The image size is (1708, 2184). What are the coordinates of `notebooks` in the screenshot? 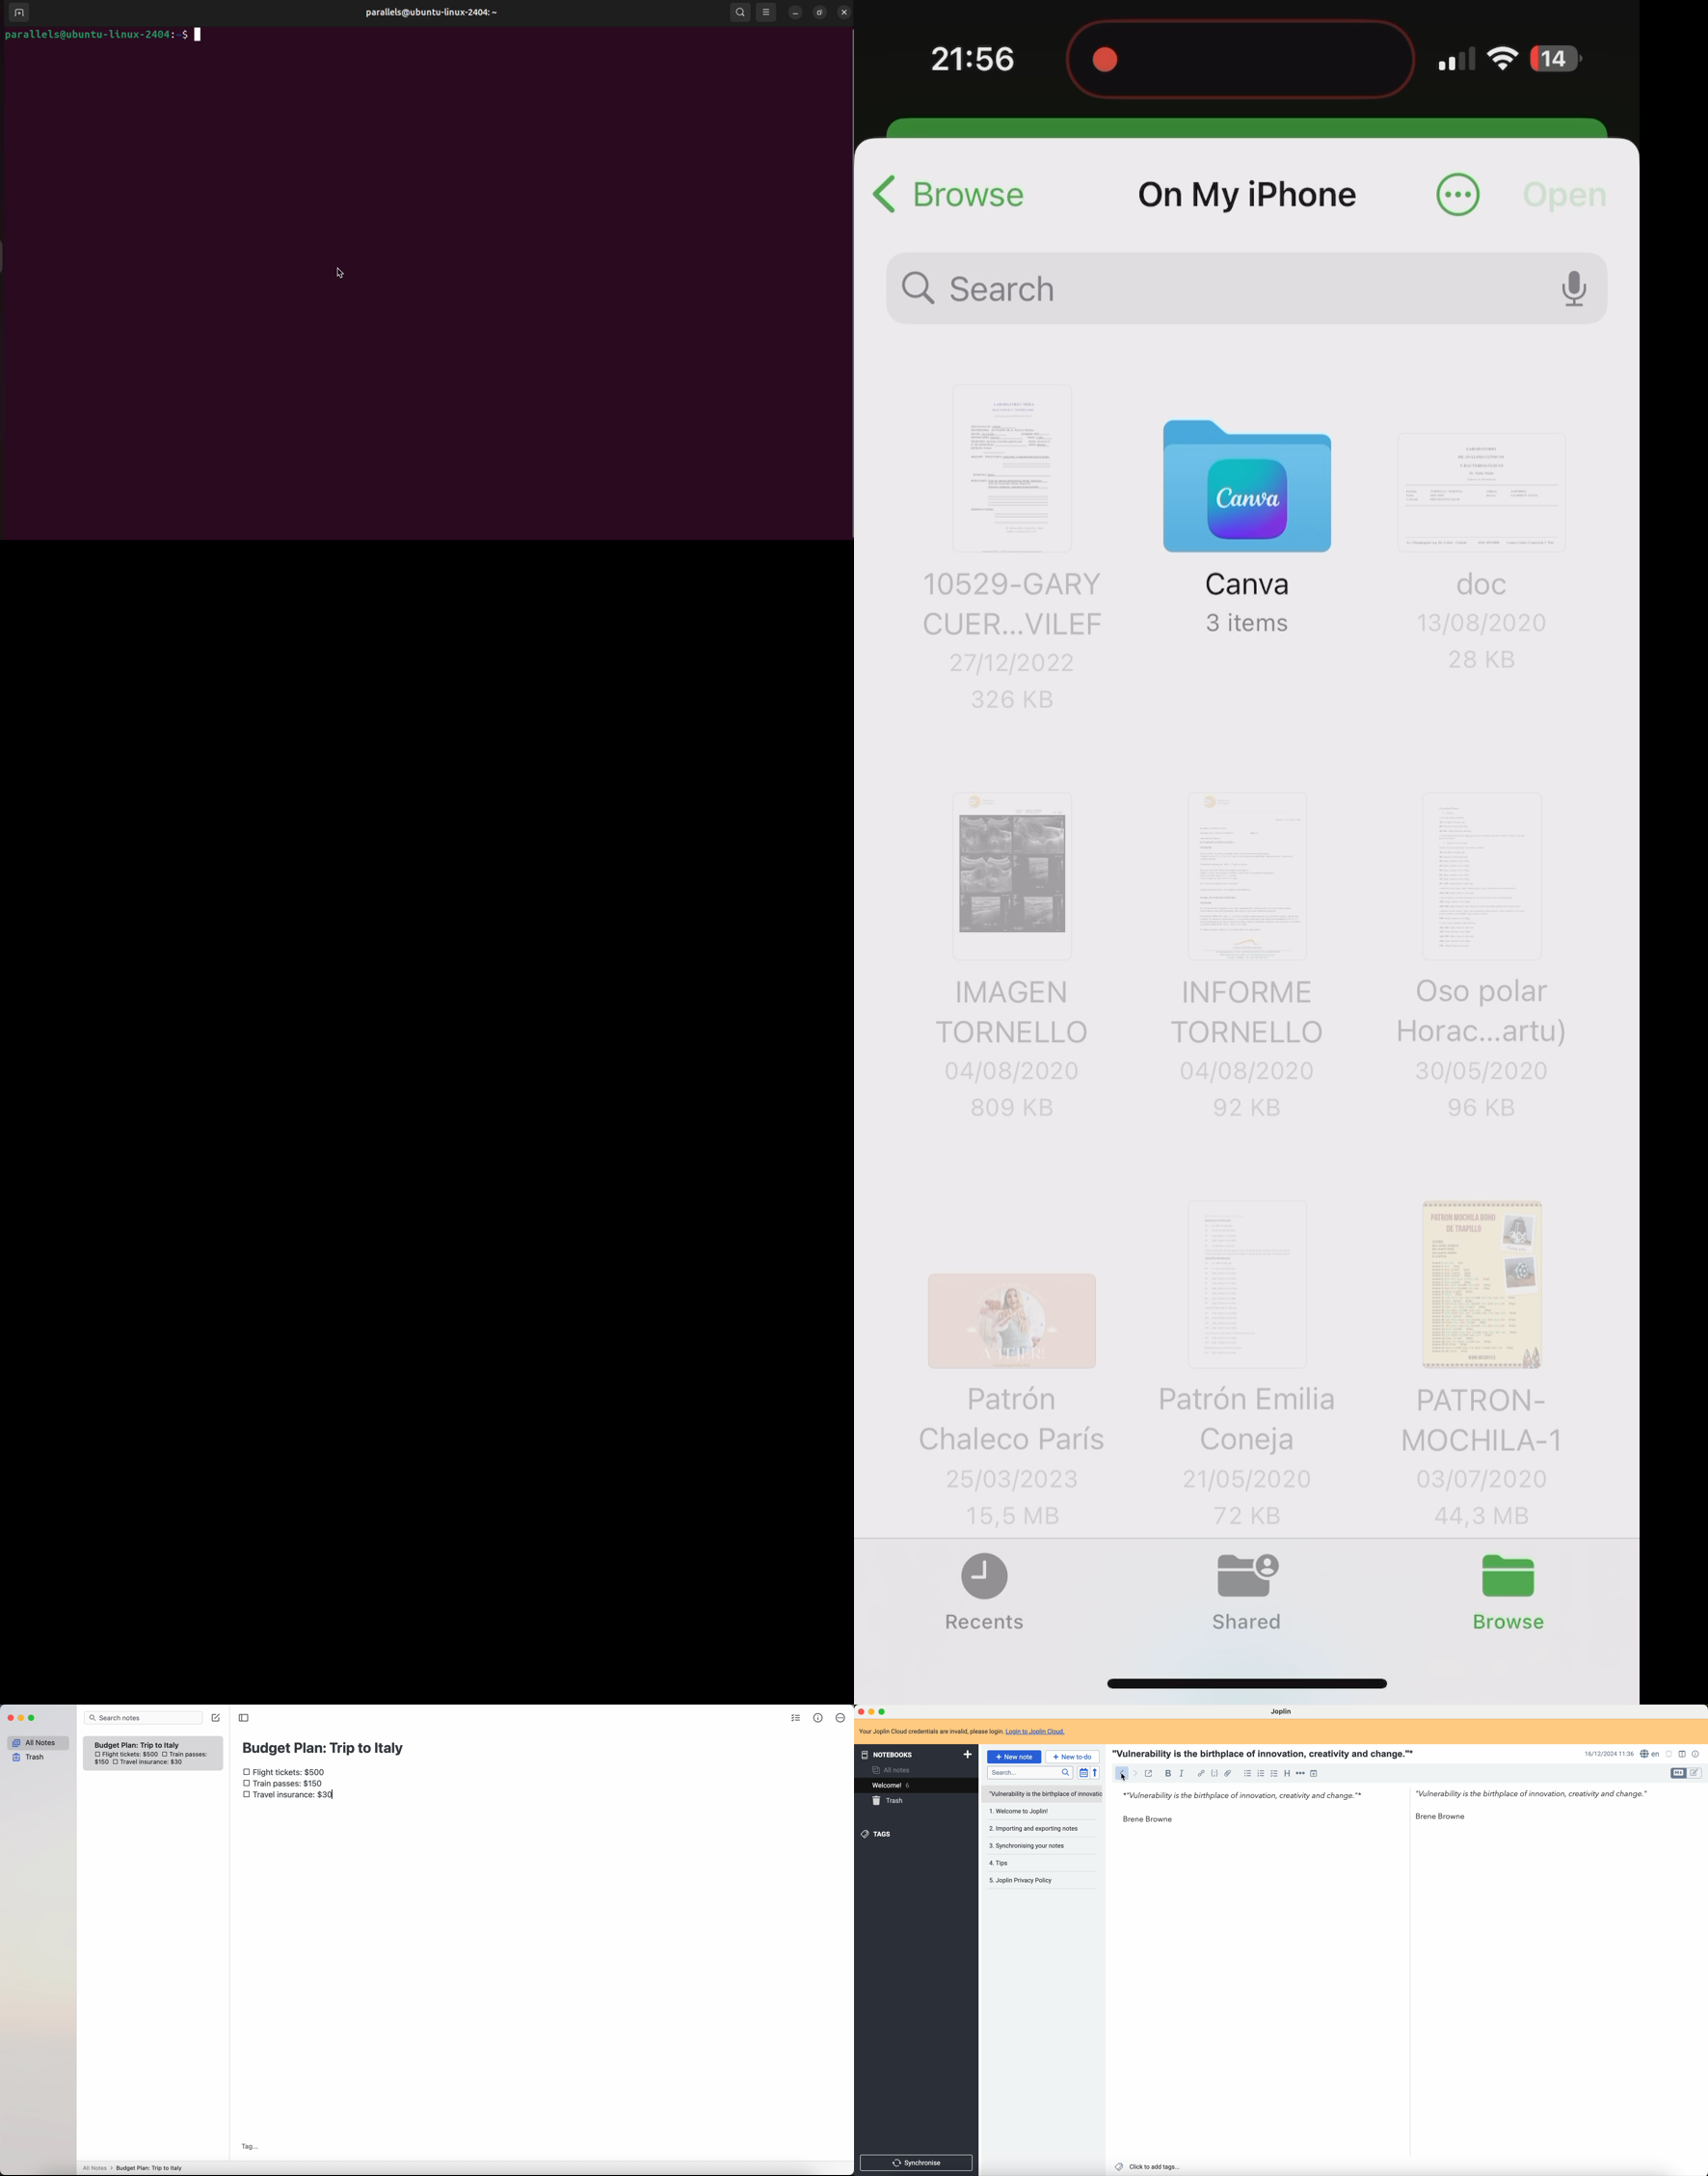 It's located at (915, 1755).